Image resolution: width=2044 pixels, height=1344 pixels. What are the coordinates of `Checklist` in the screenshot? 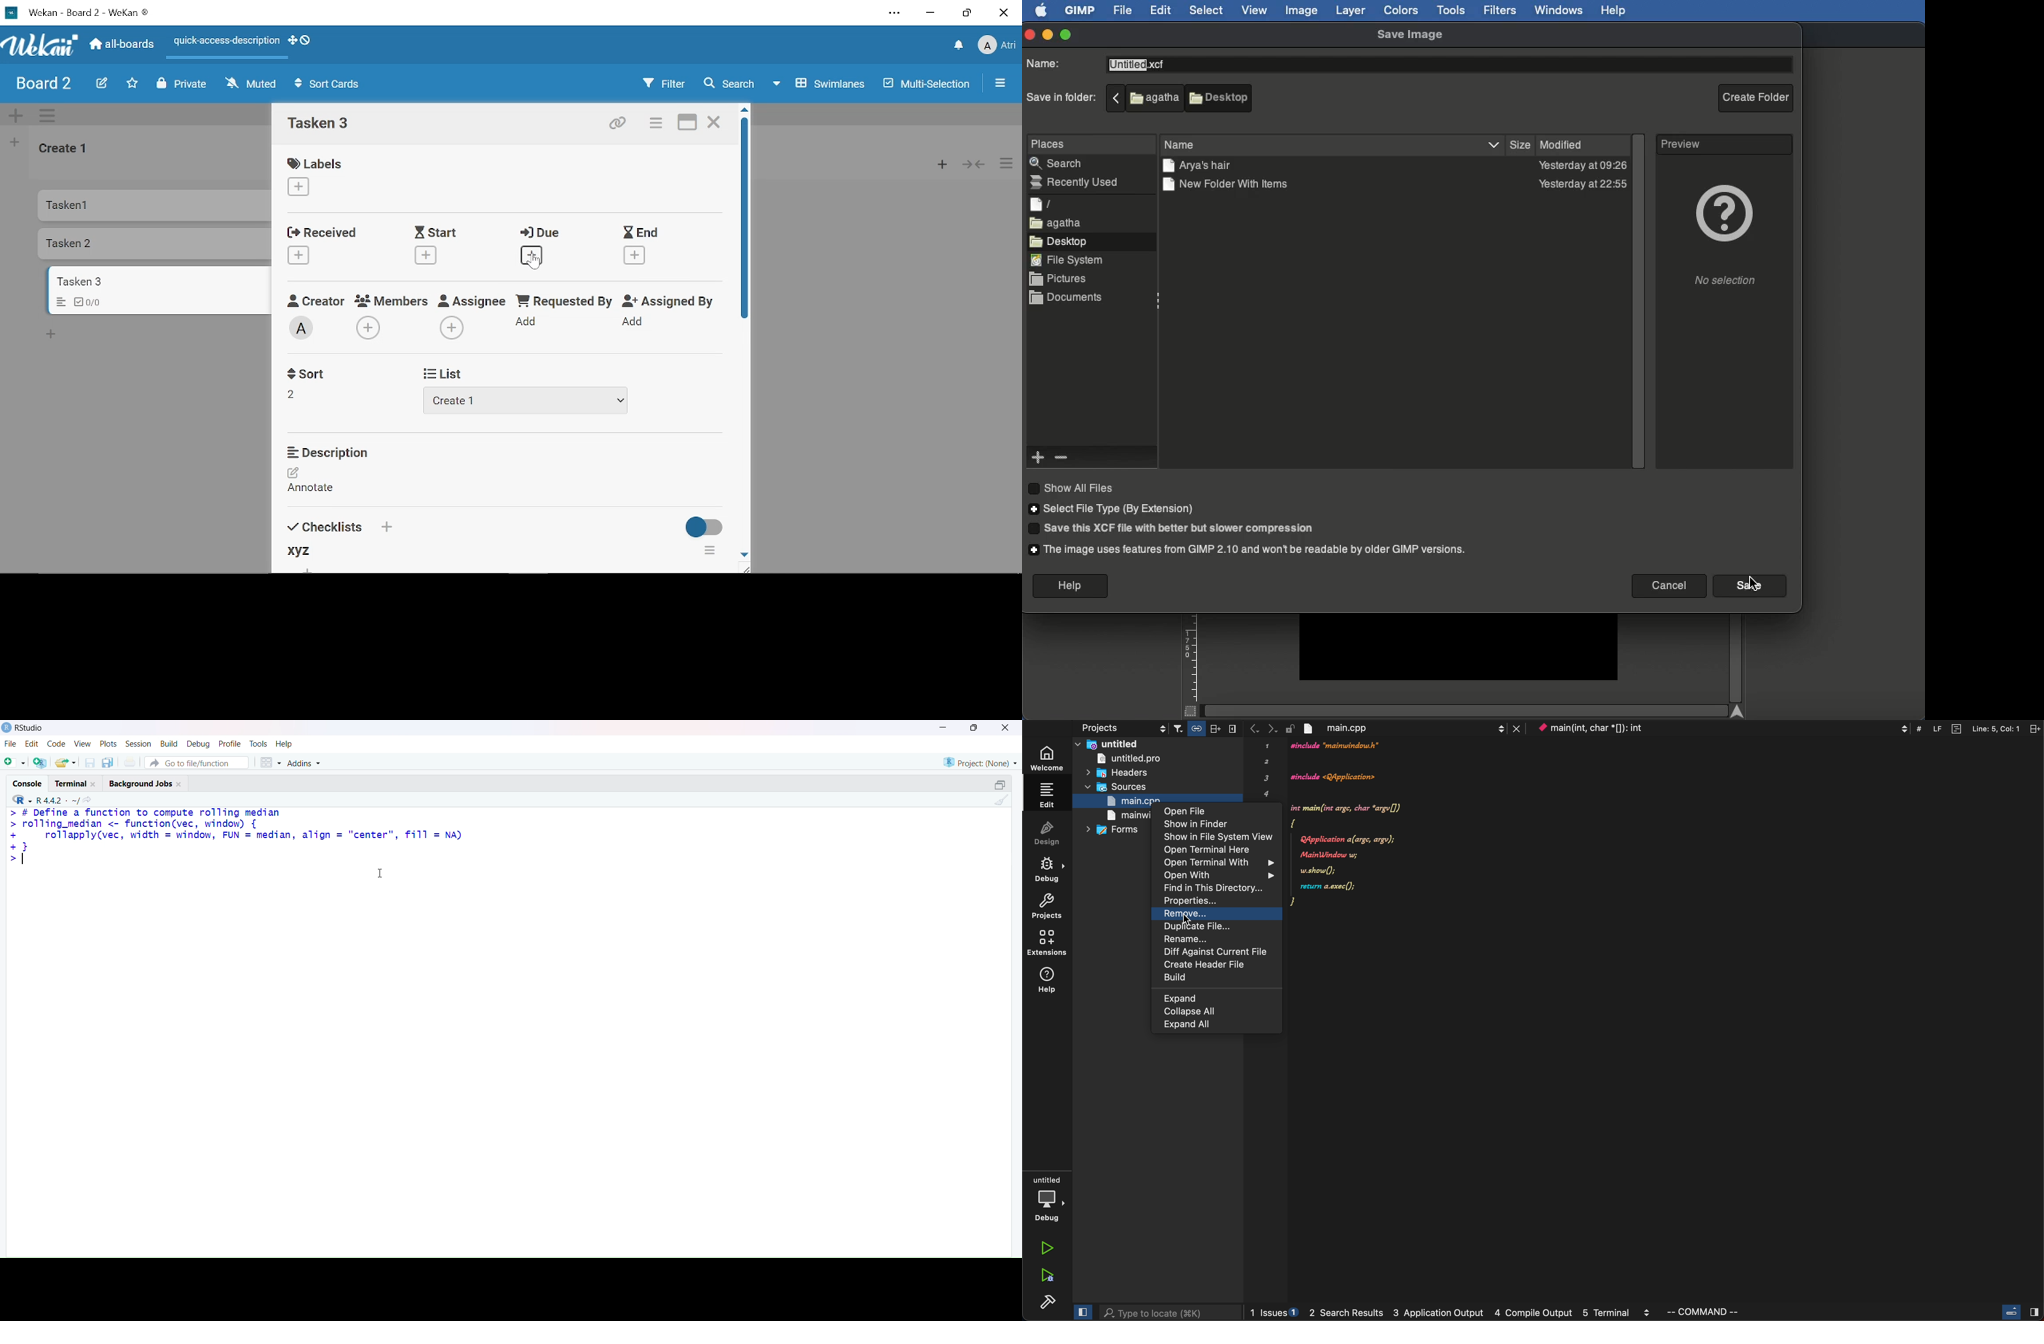 It's located at (93, 303).